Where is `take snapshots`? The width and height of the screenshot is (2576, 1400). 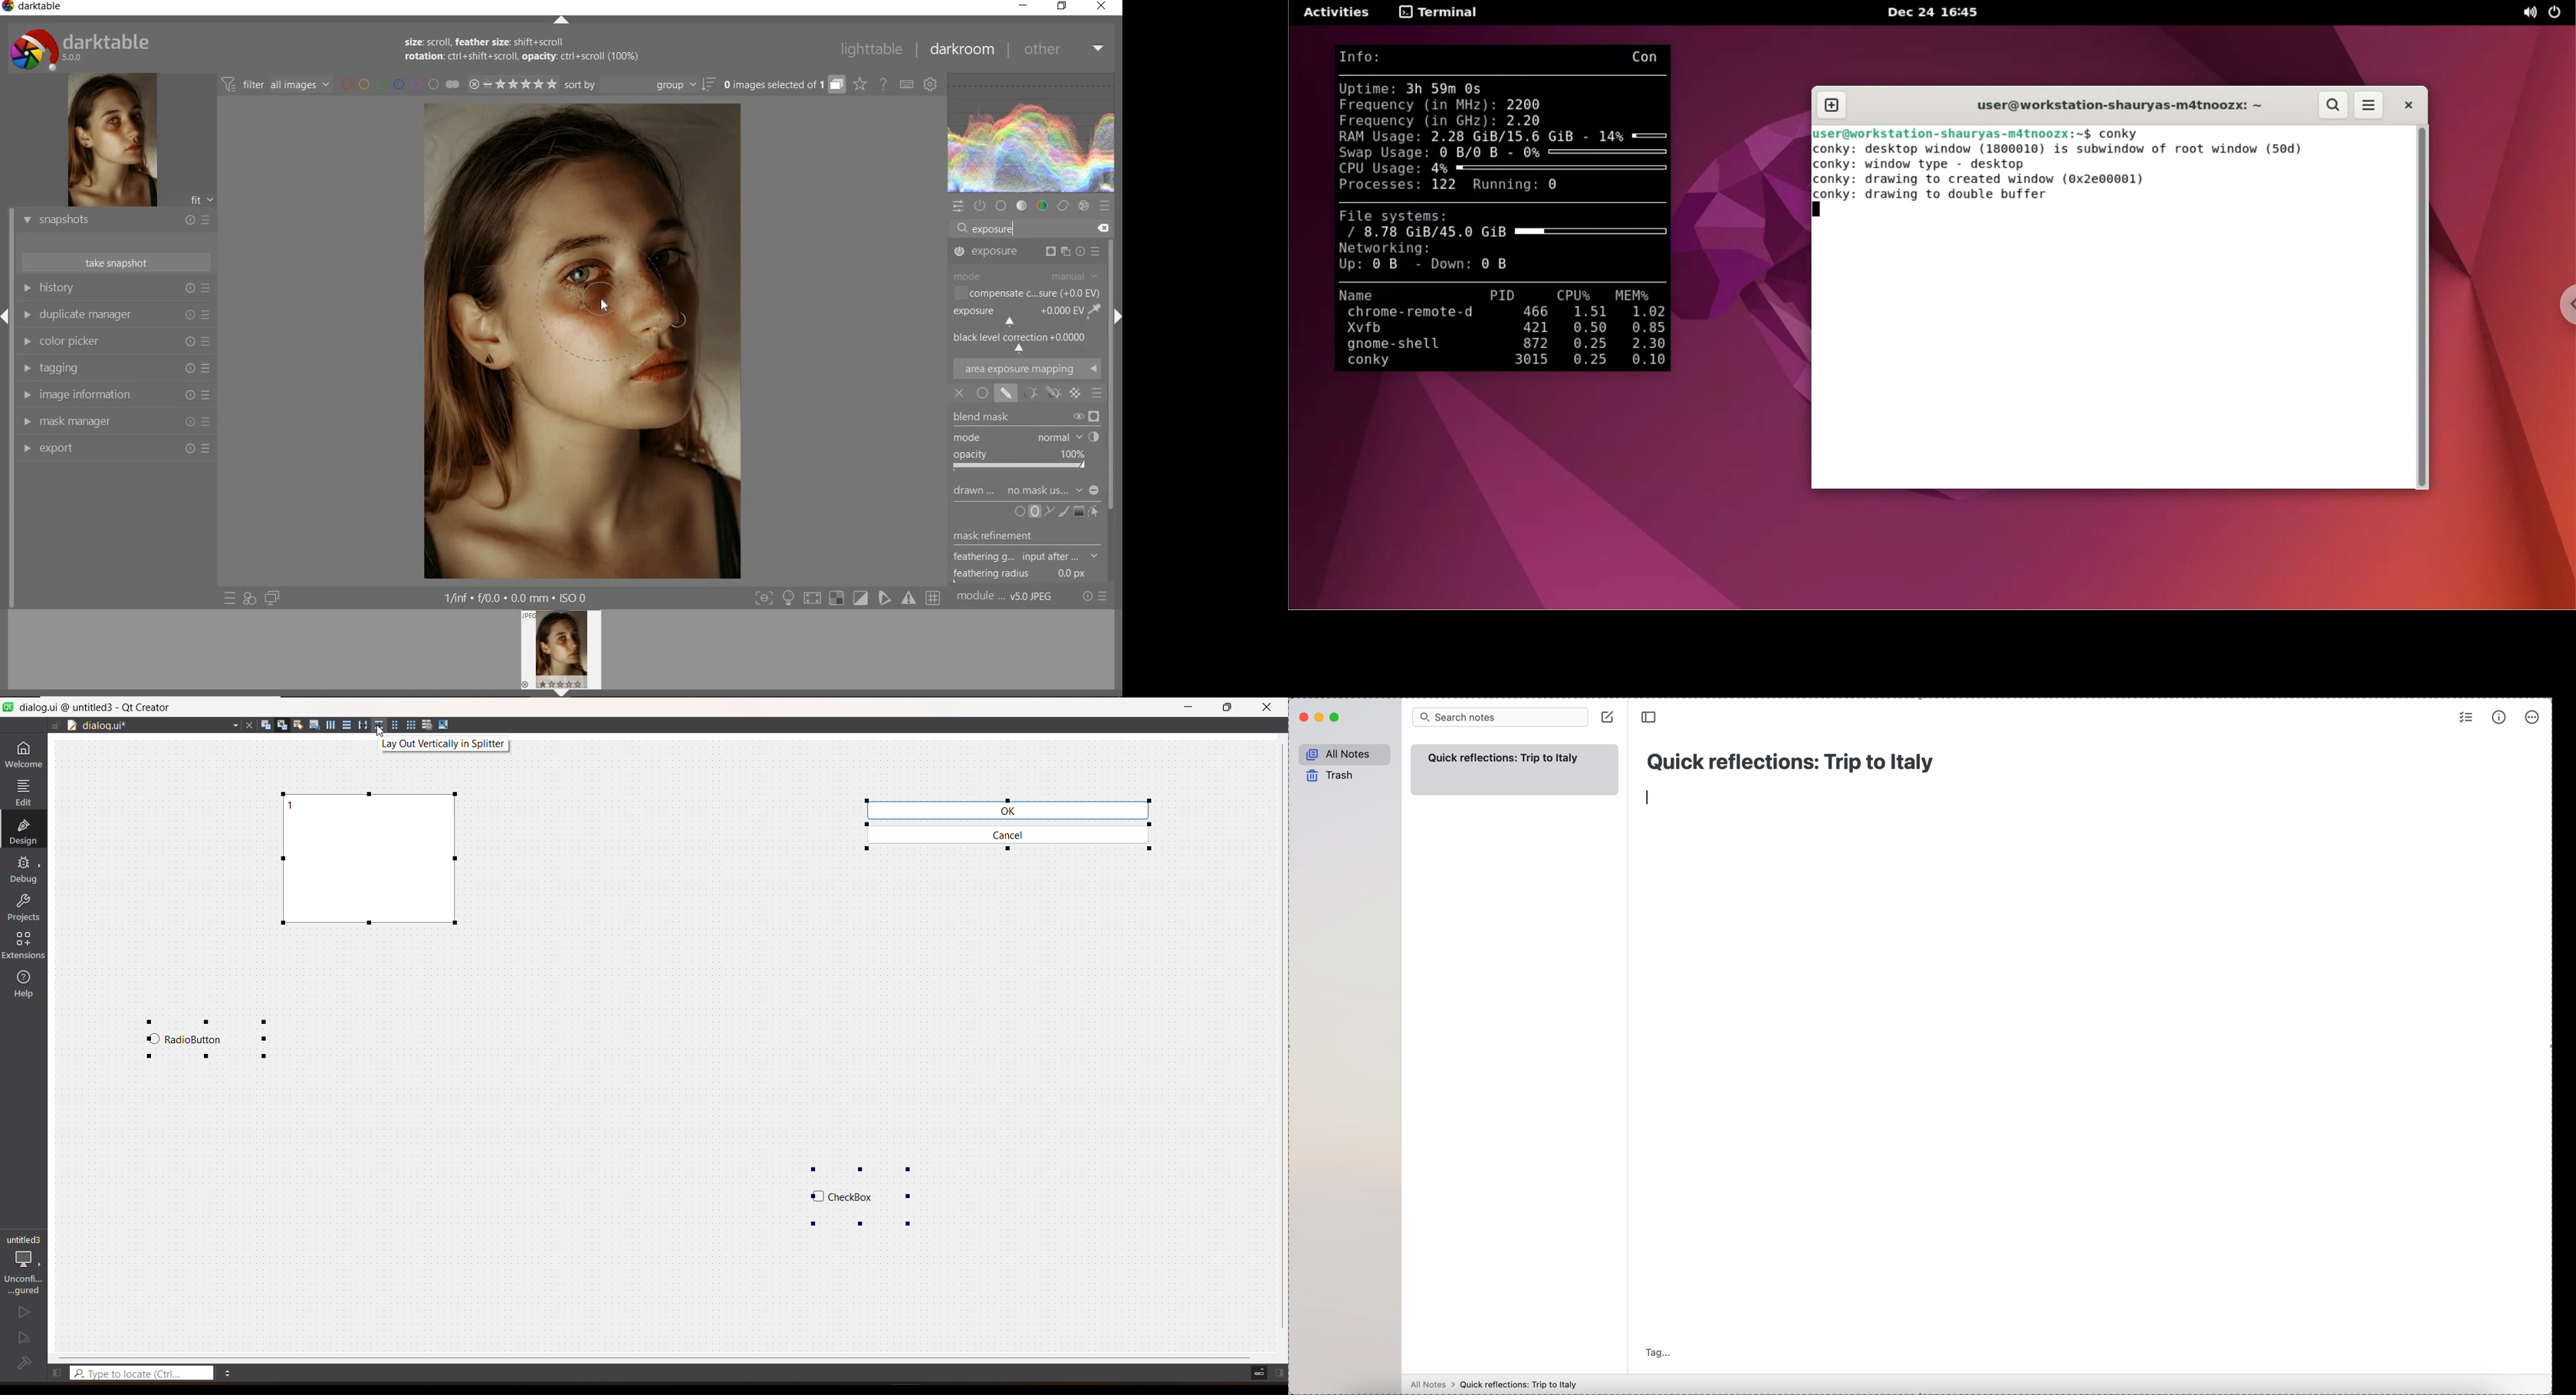 take snapshots is located at coordinates (117, 263).